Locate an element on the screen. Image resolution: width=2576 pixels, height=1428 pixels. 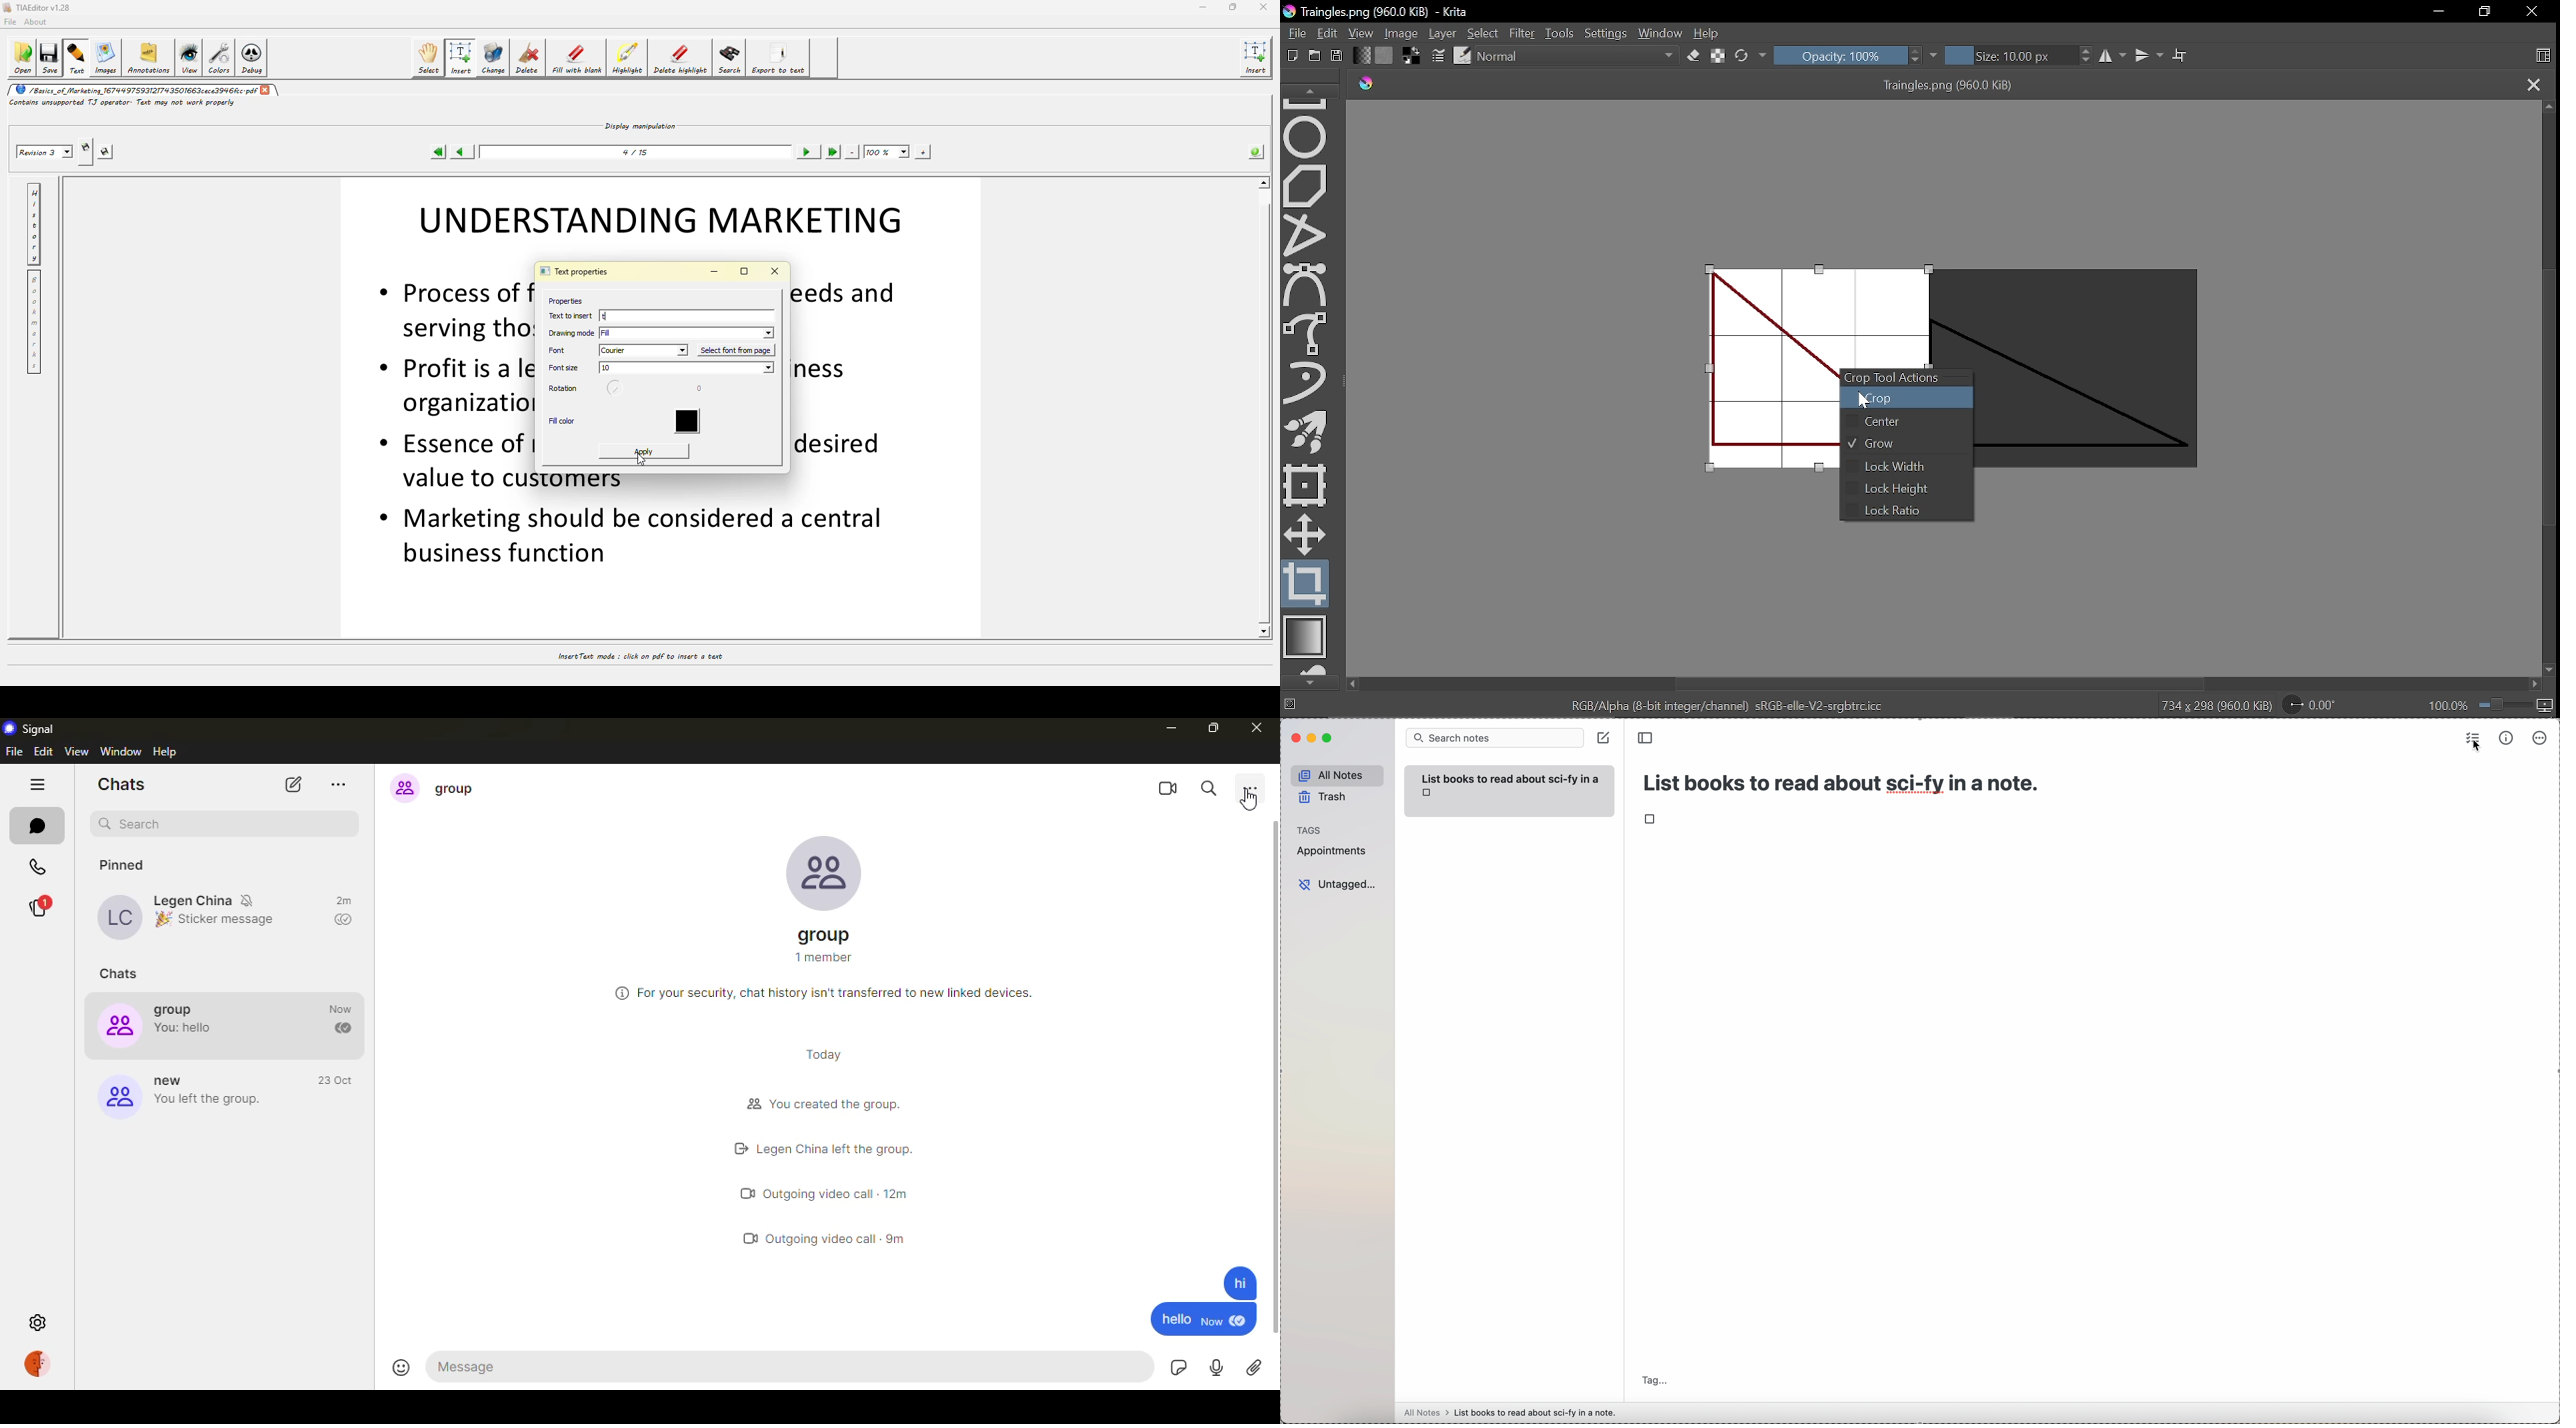
Edit brush settings is located at coordinates (1440, 57).